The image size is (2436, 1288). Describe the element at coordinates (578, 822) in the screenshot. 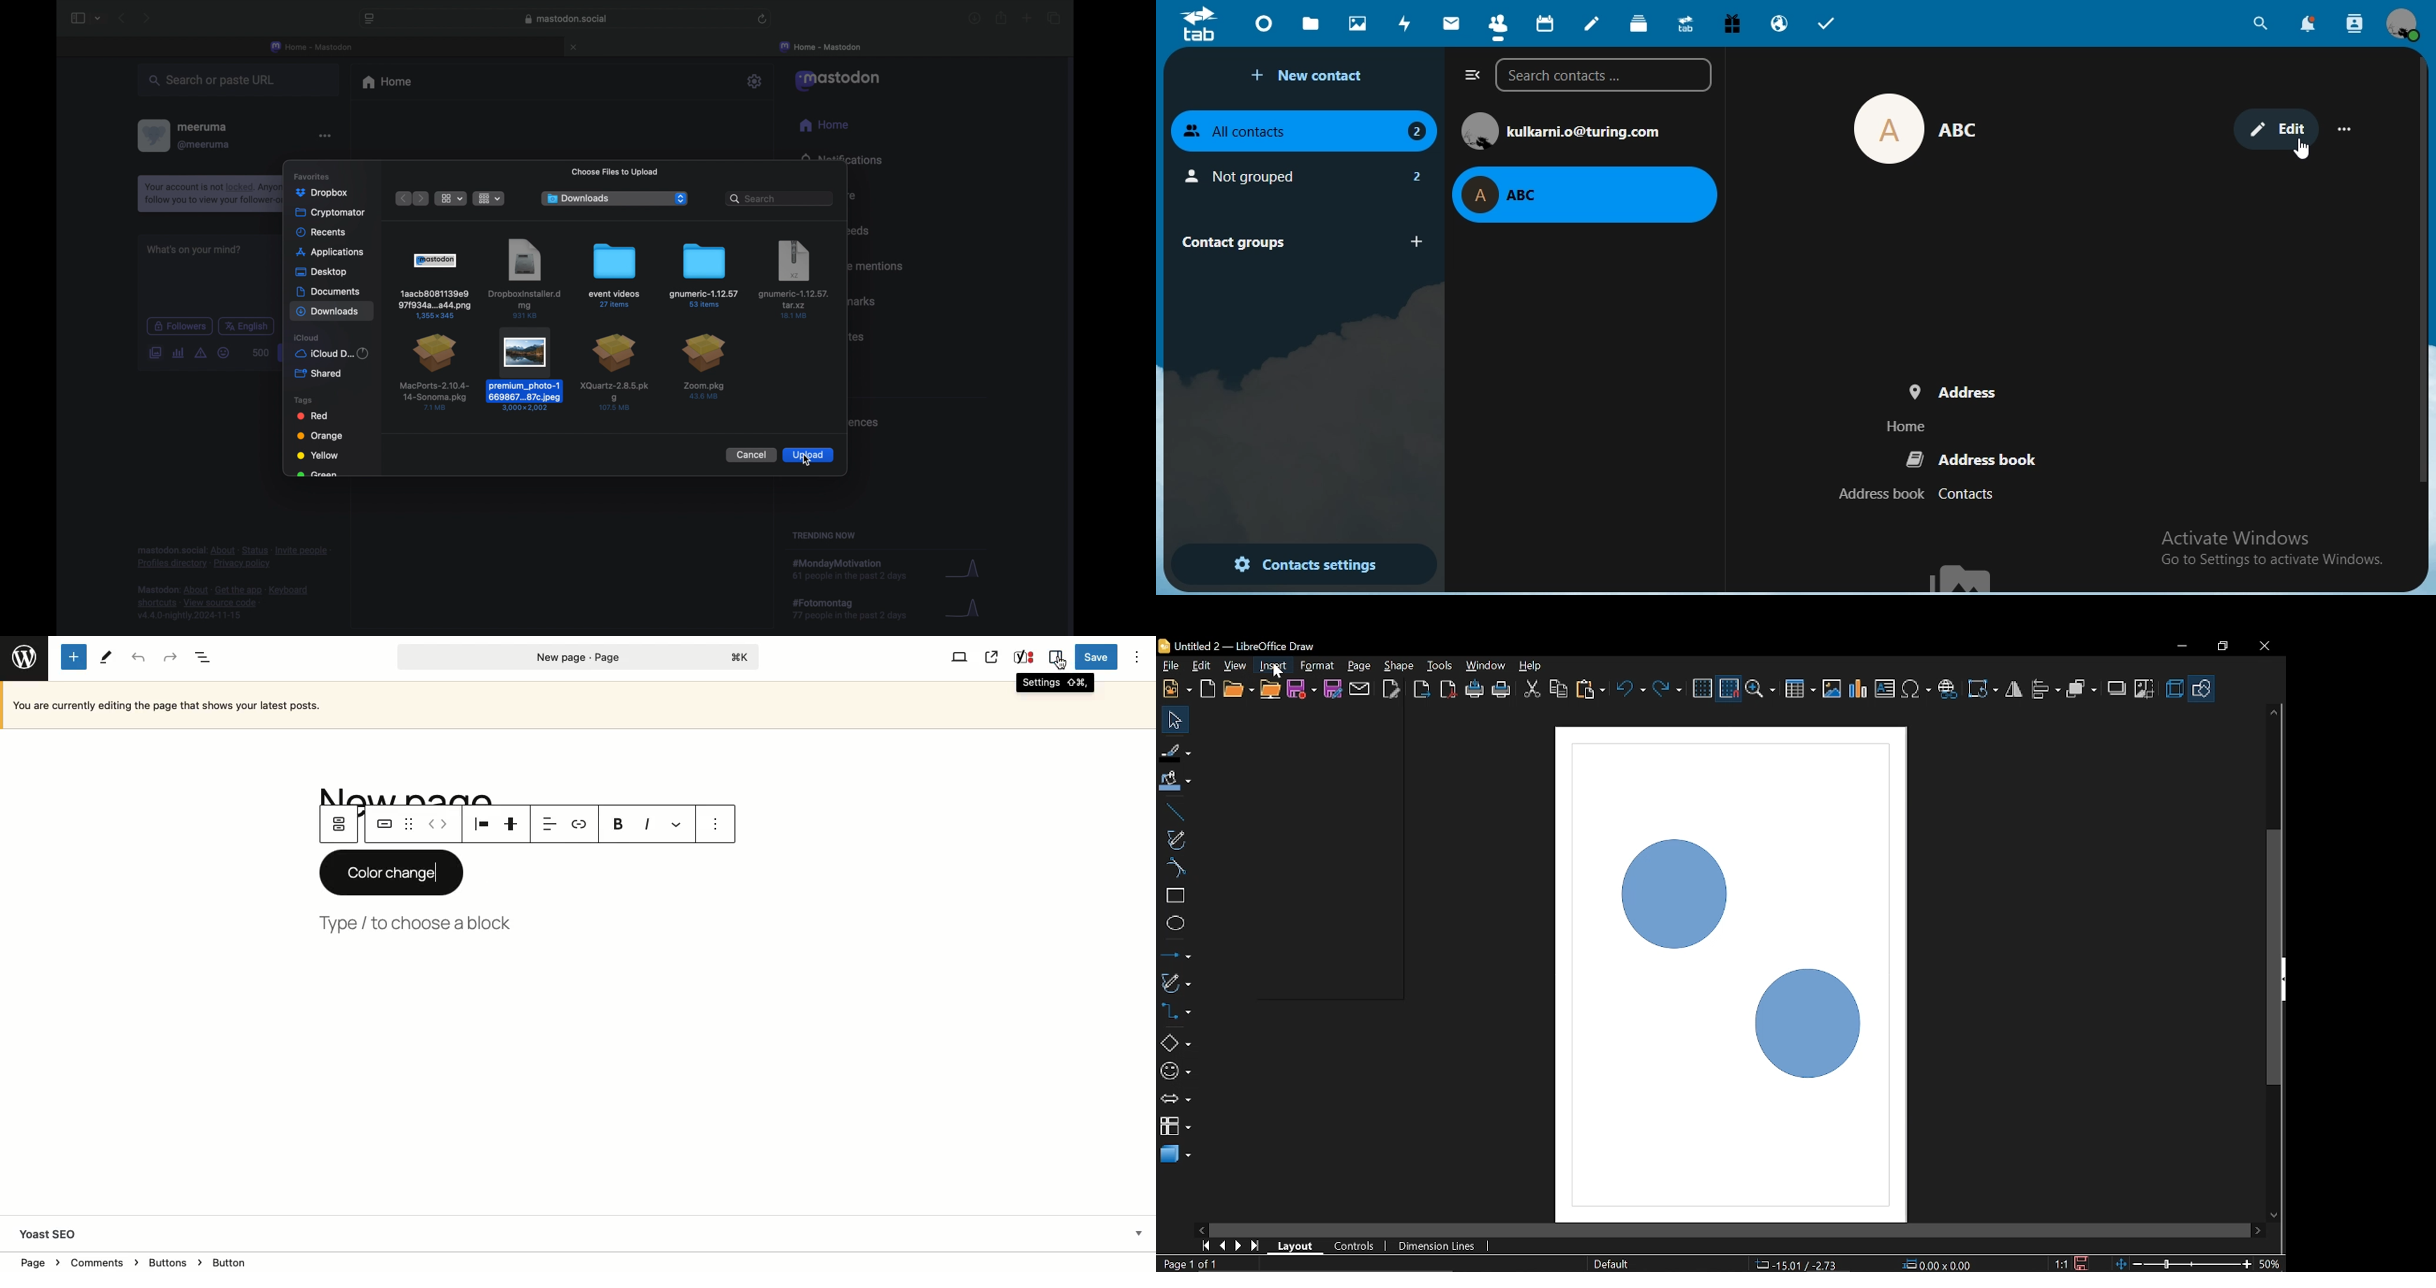

I see `Link` at that location.